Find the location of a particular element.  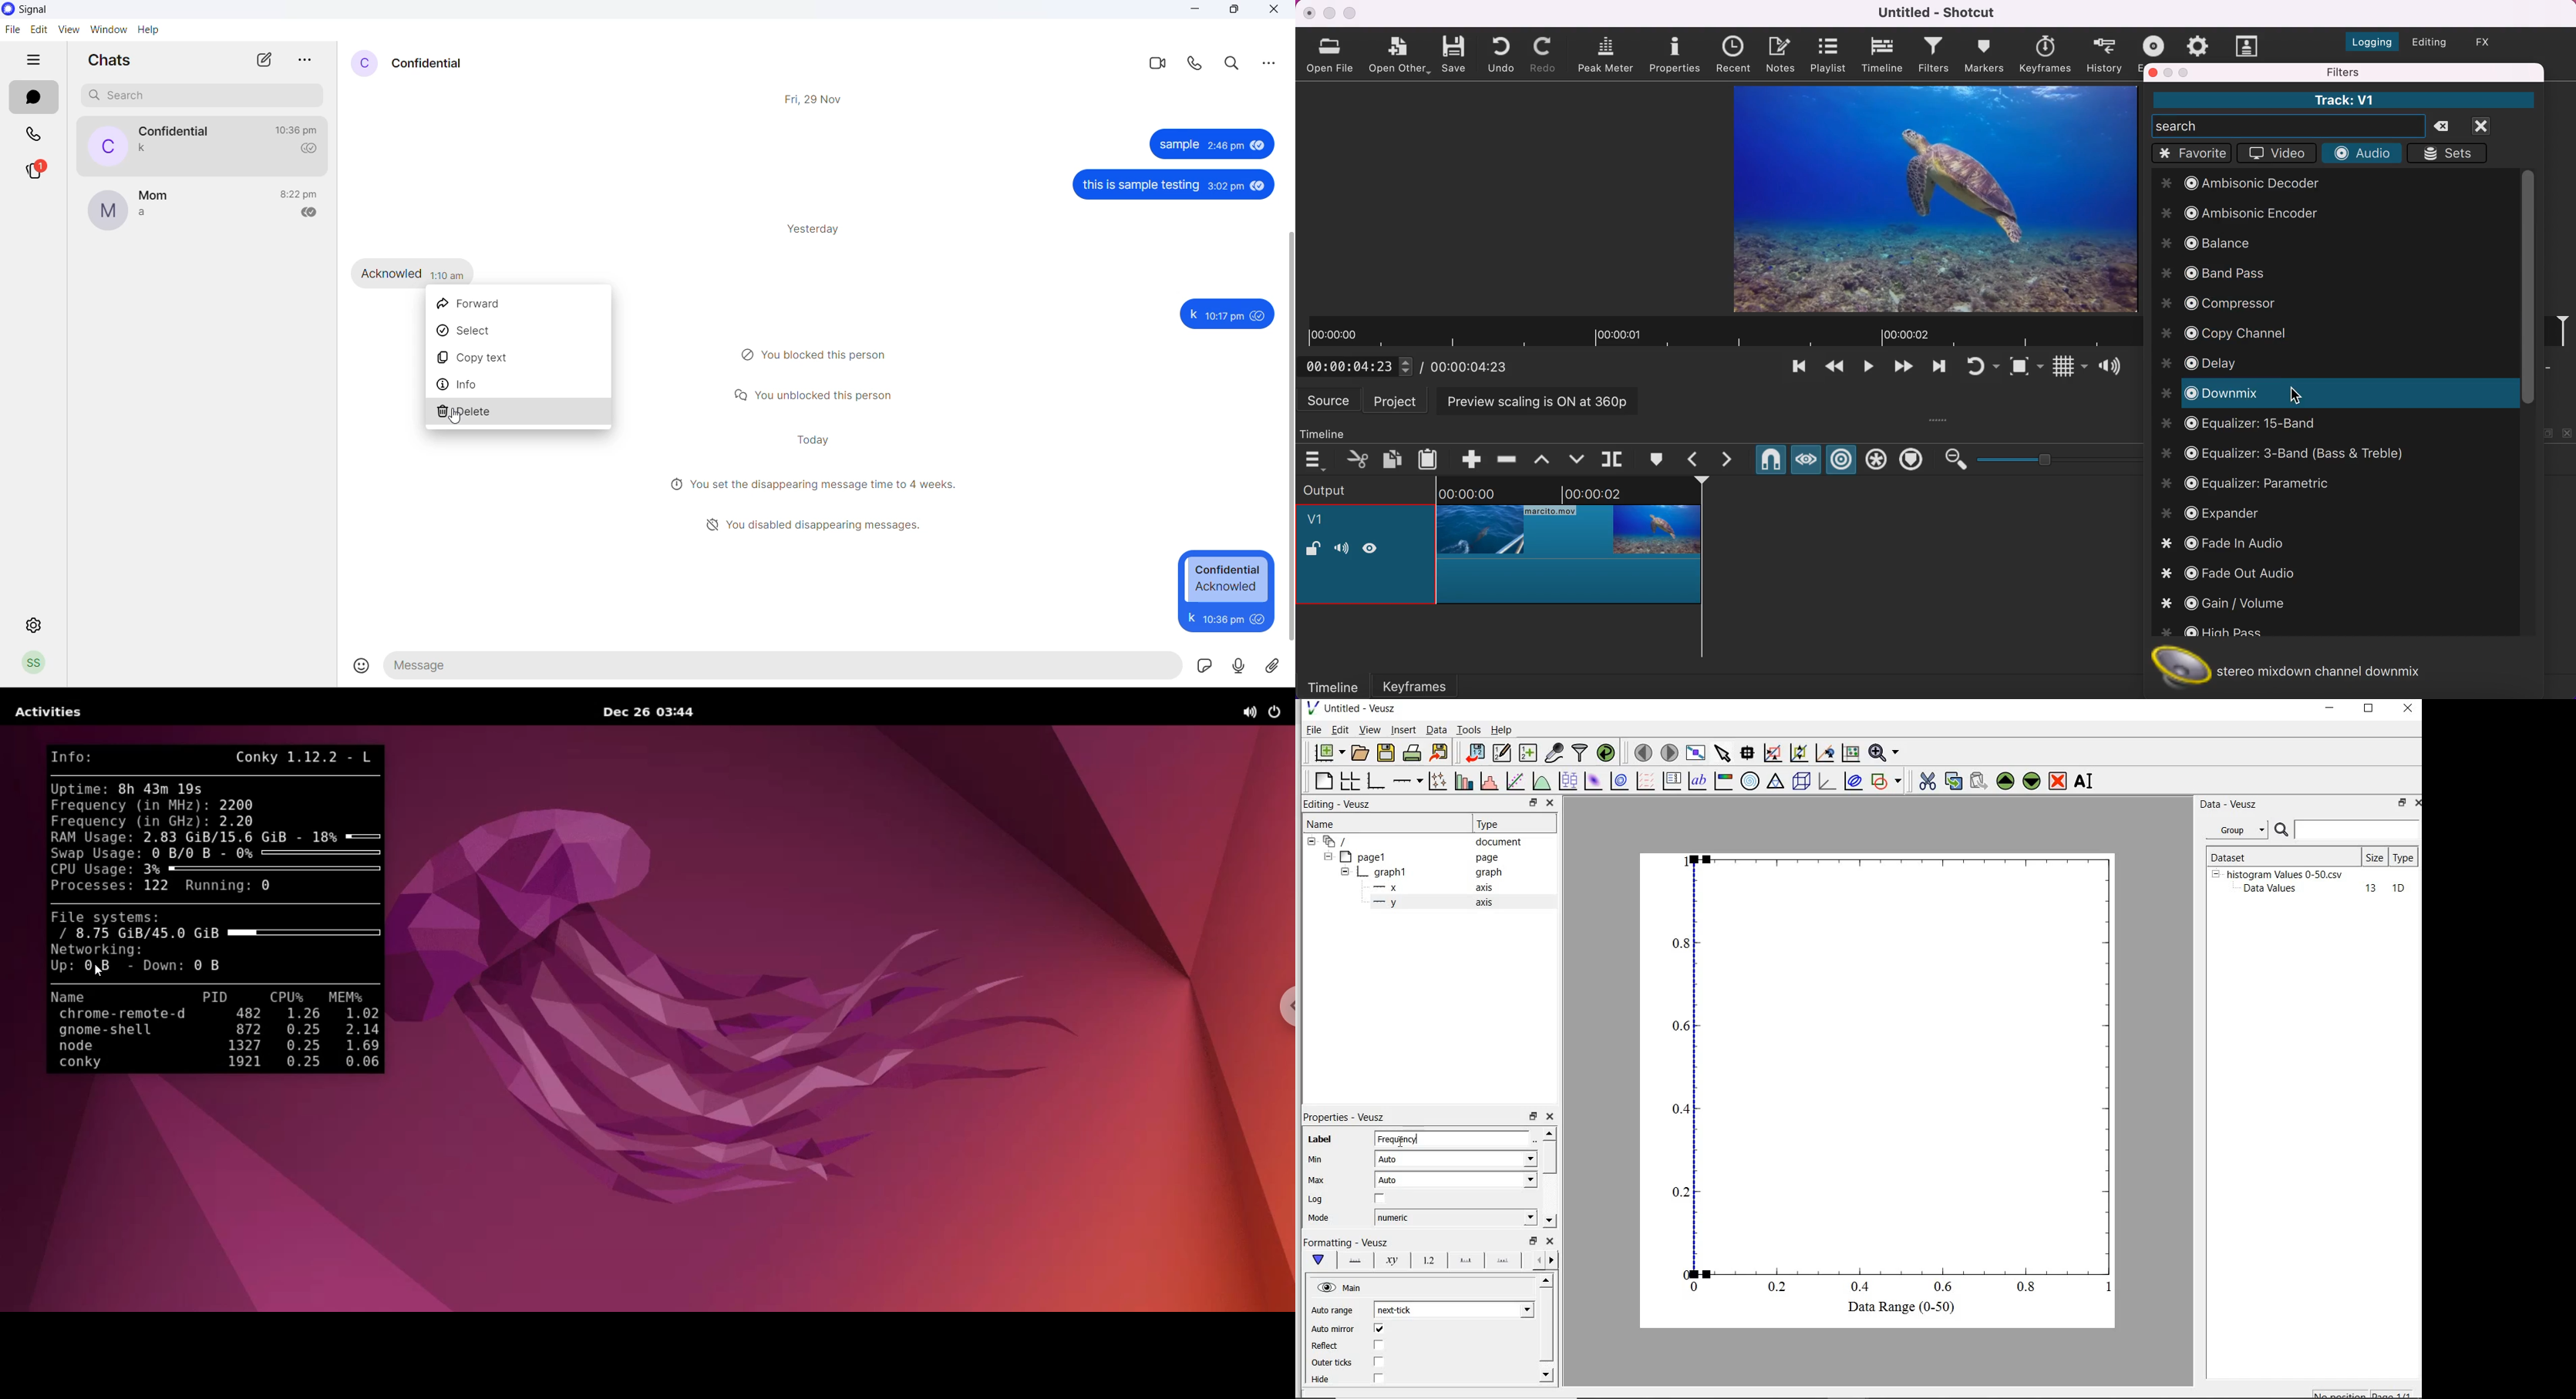

switch to the logging layout is located at coordinates (2366, 39).